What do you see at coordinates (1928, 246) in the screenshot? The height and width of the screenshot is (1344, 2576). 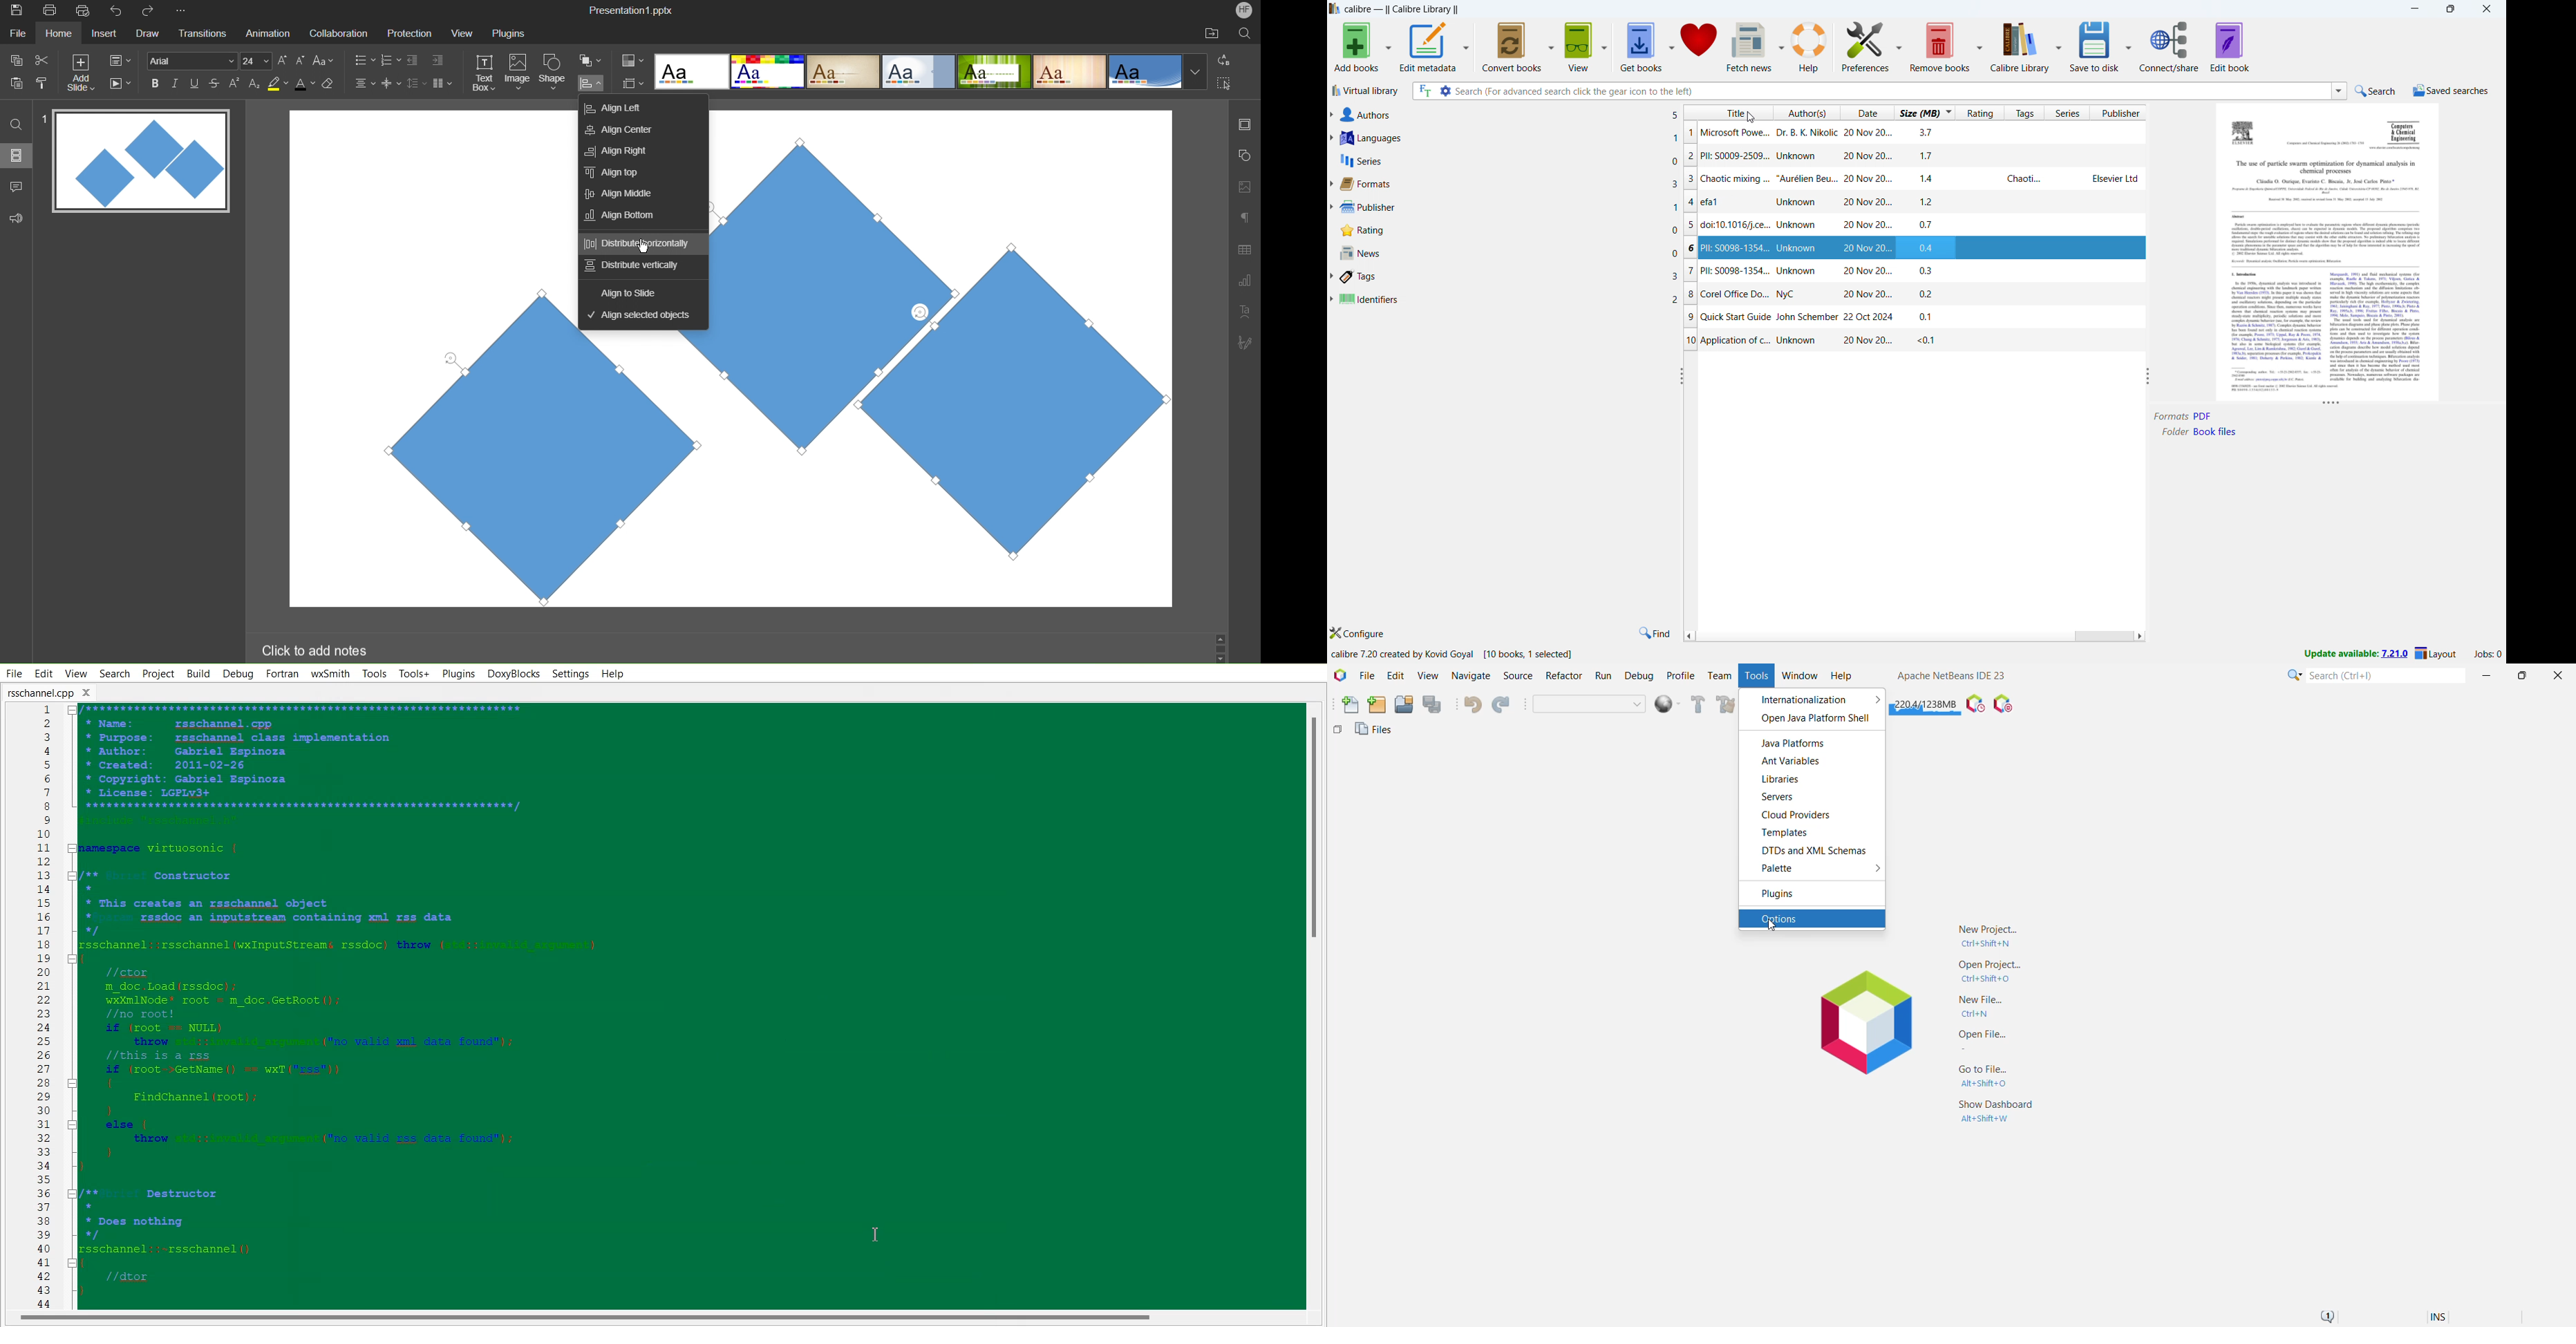 I see `04` at bounding box center [1928, 246].